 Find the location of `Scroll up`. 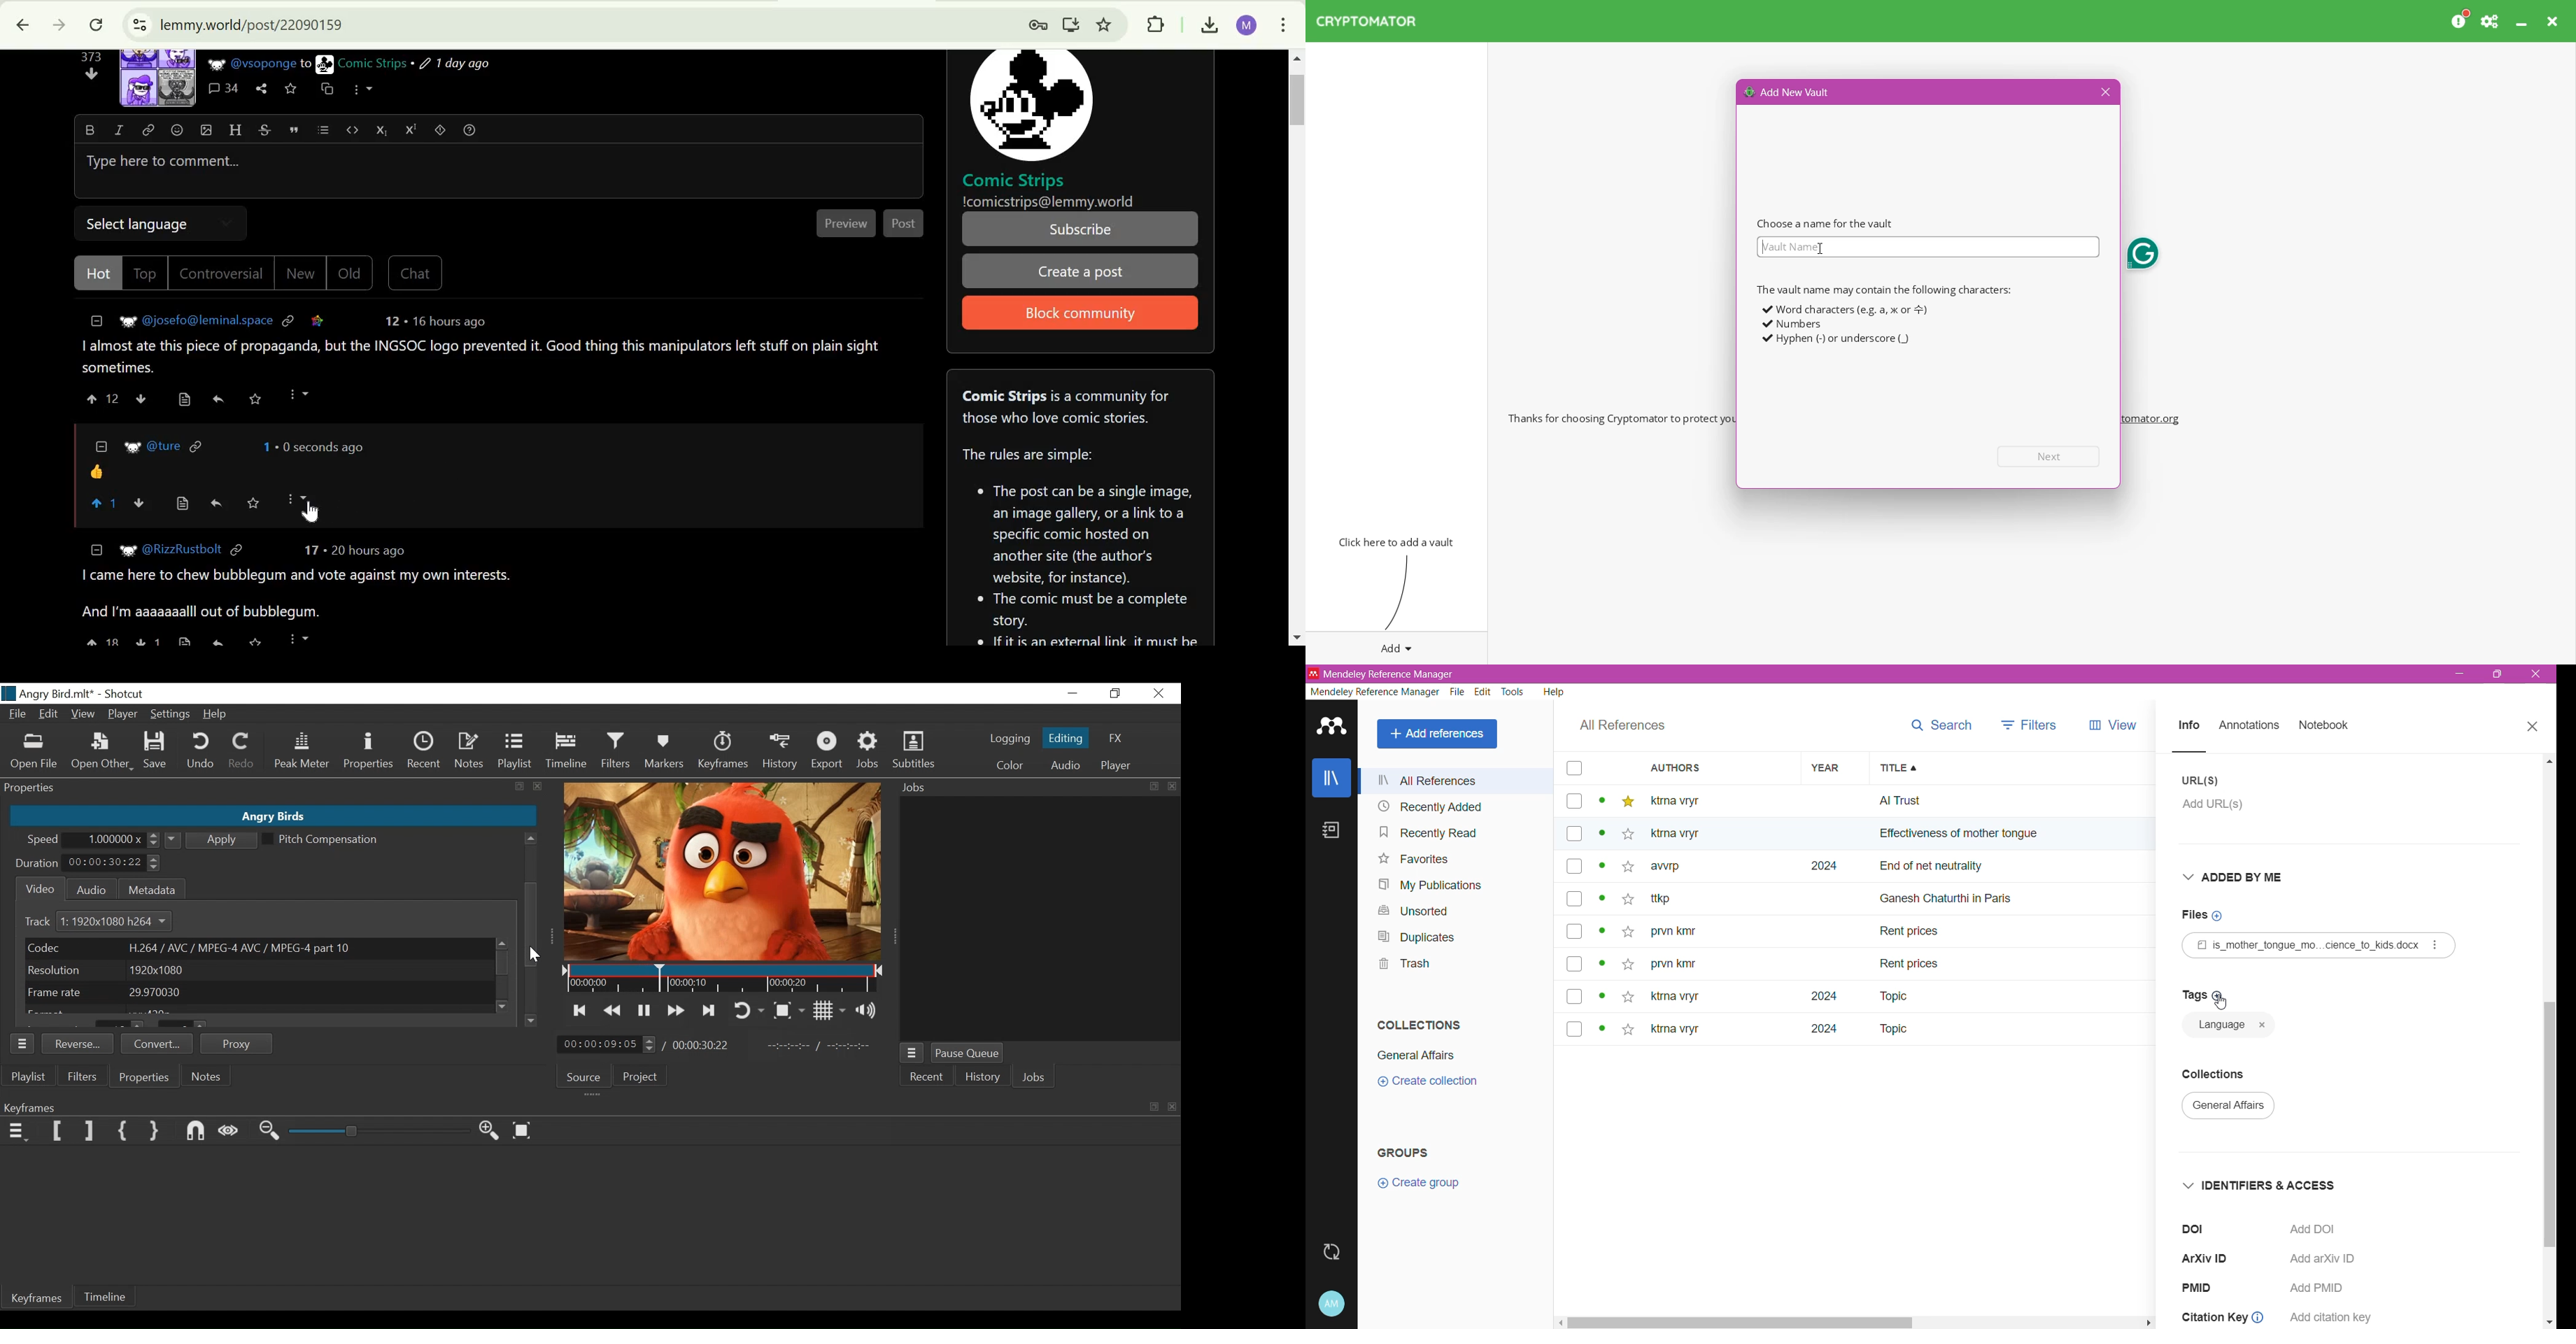

Scroll up is located at coordinates (530, 839).